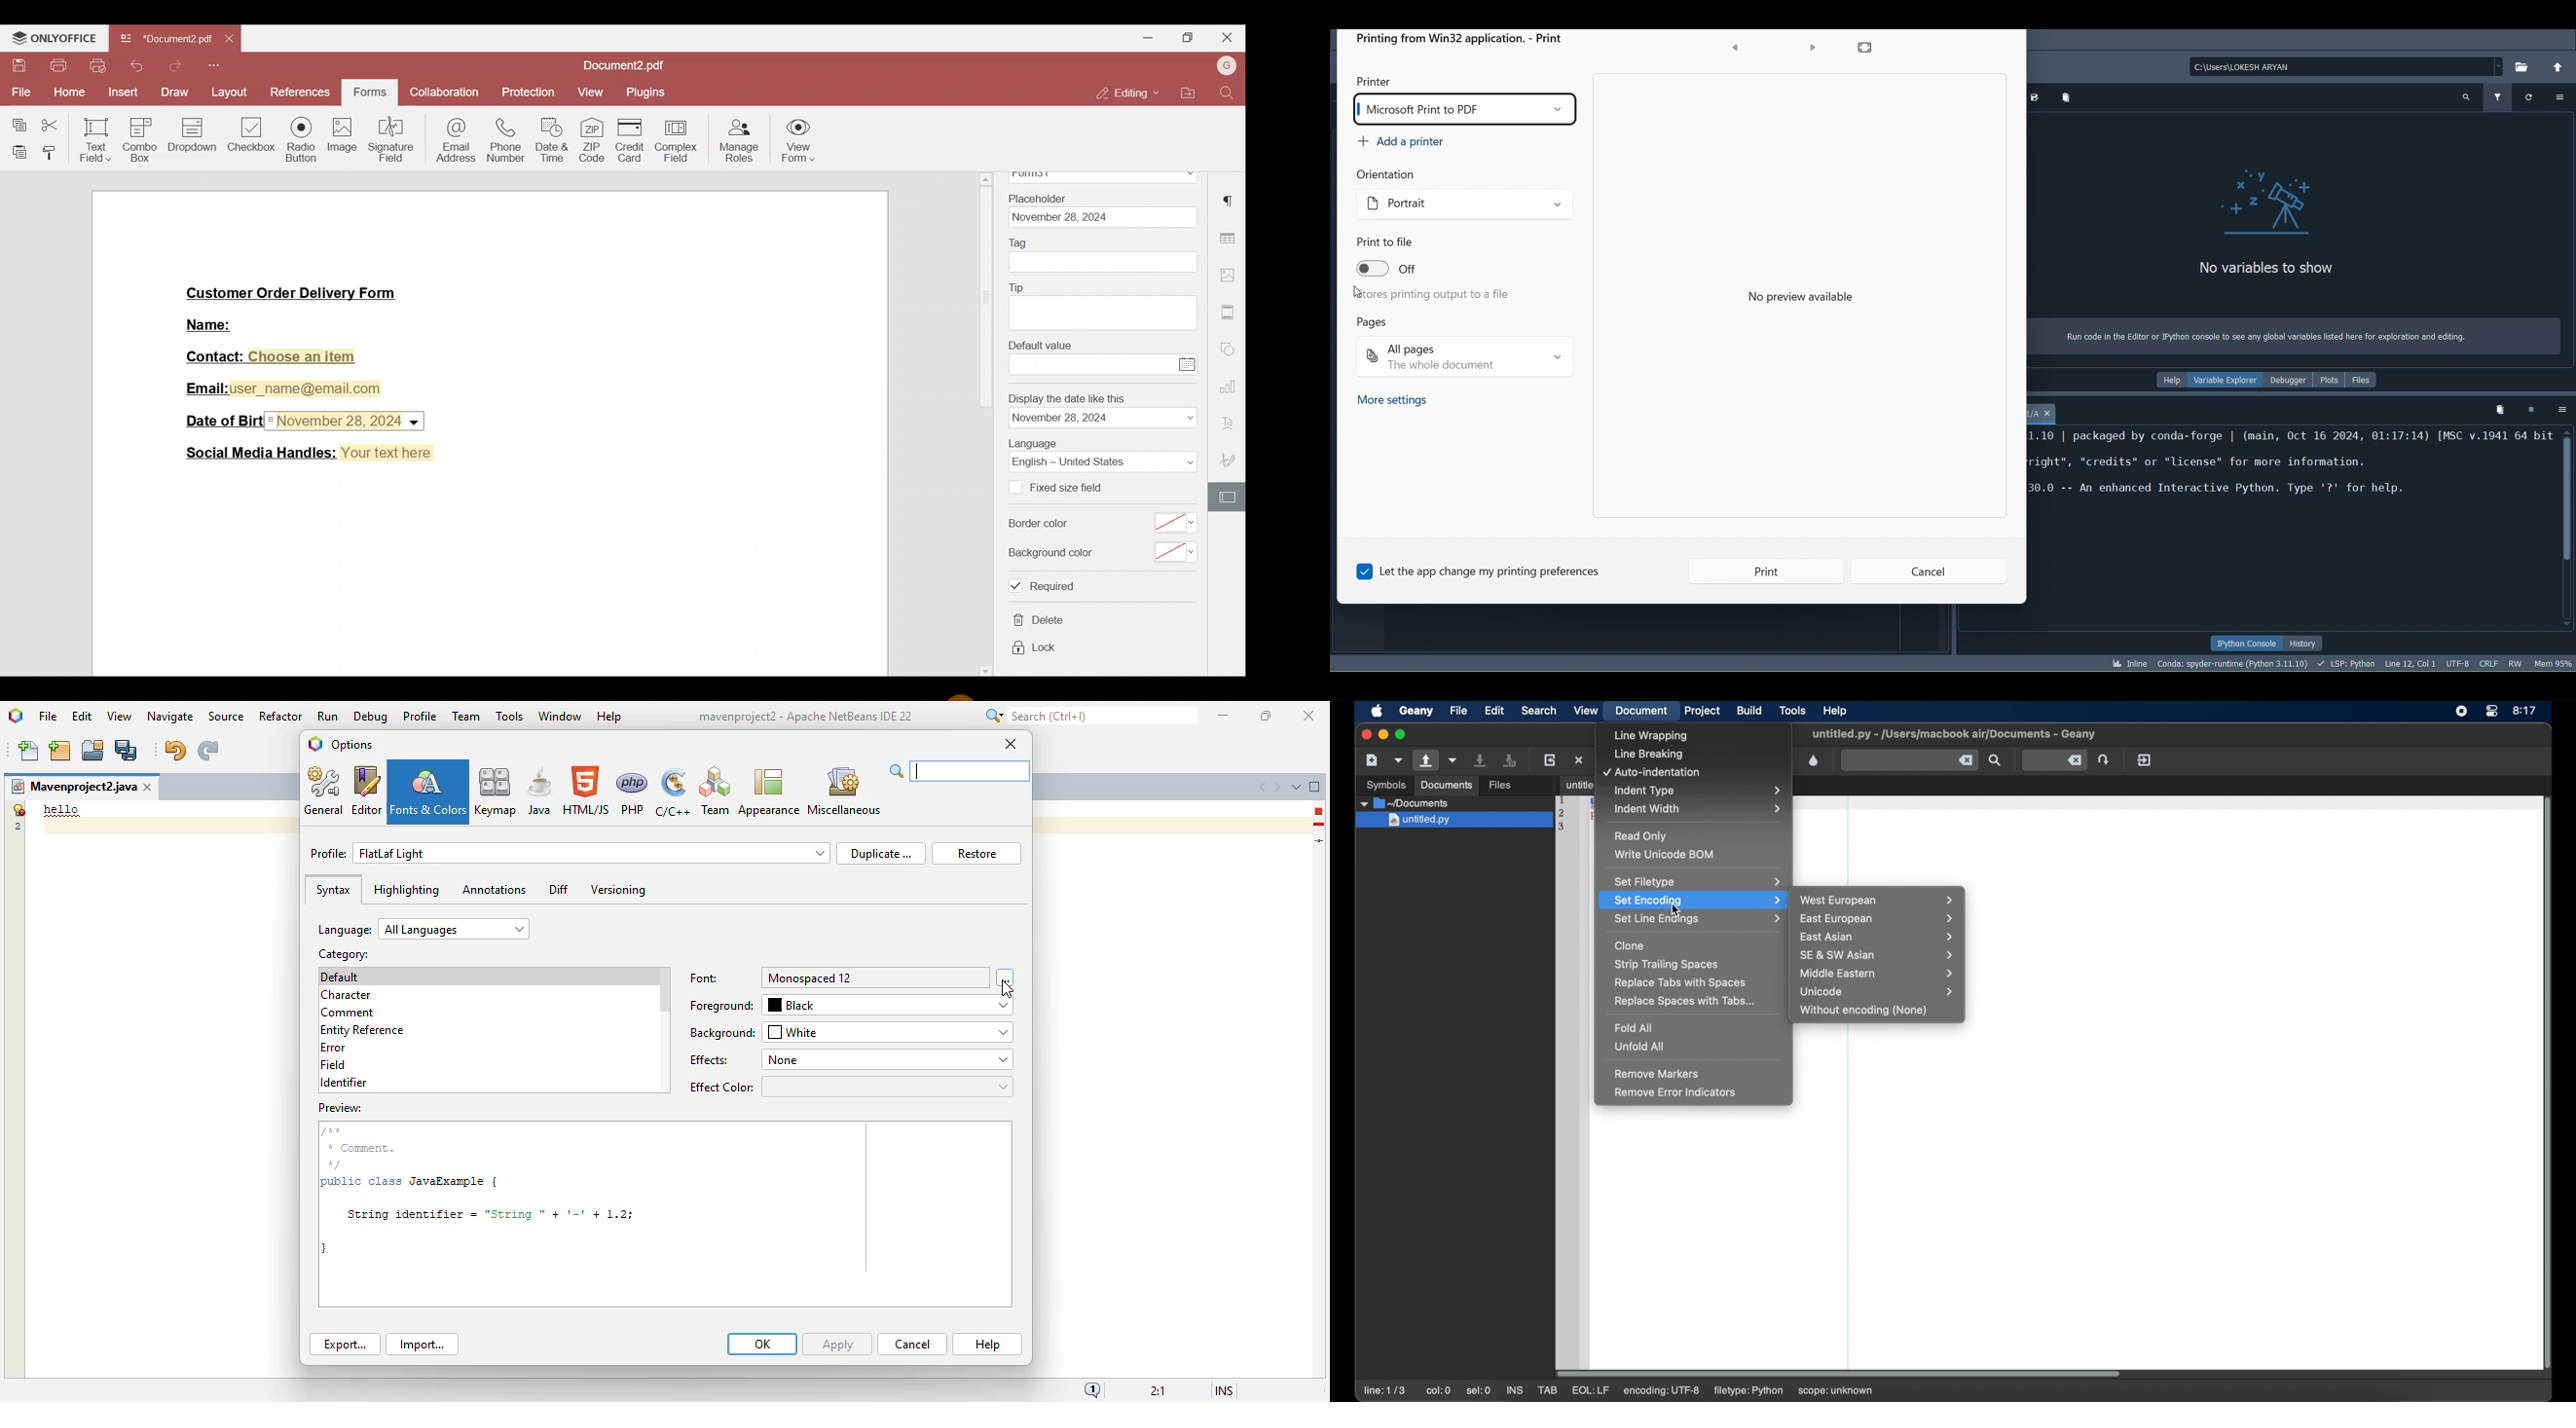 This screenshot has height=1428, width=2576. I want to click on Editing mode, so click(1123, 93).